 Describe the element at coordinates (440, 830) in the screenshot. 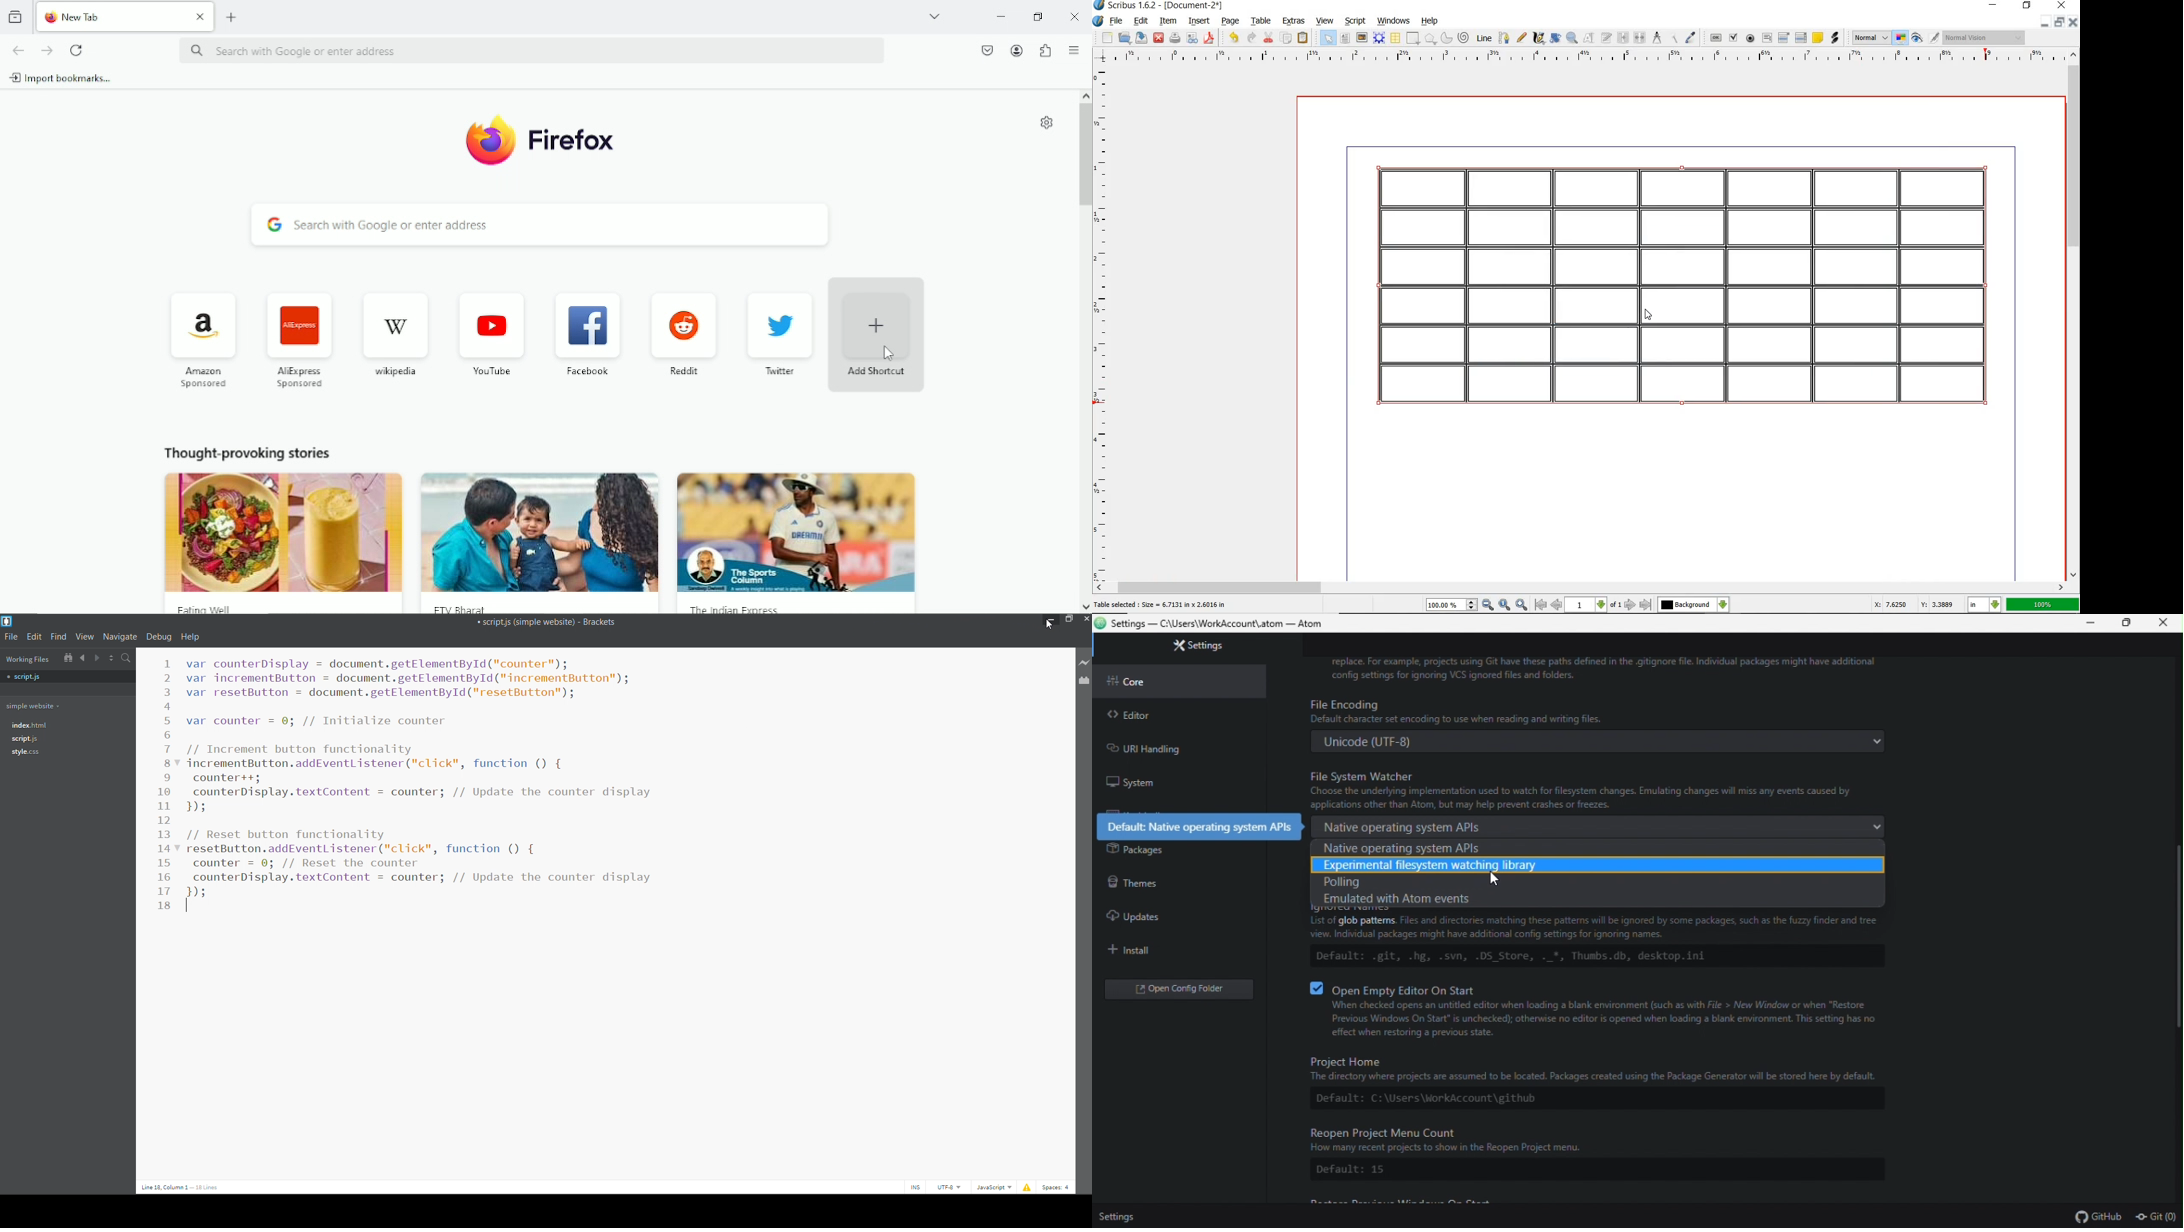

I see `// Increment button functionality
incrementButton.addEventListener("click", function () {

counter++;

counterDisplay.textContent = counter; // Update the counter display
BY

// Reset button functionality

resetButton.addEventListener("click", function () {

counter = 0; // Reset the counter

counterDisplay.textContent = counter; // Update the counter display
1s
|` at that location.